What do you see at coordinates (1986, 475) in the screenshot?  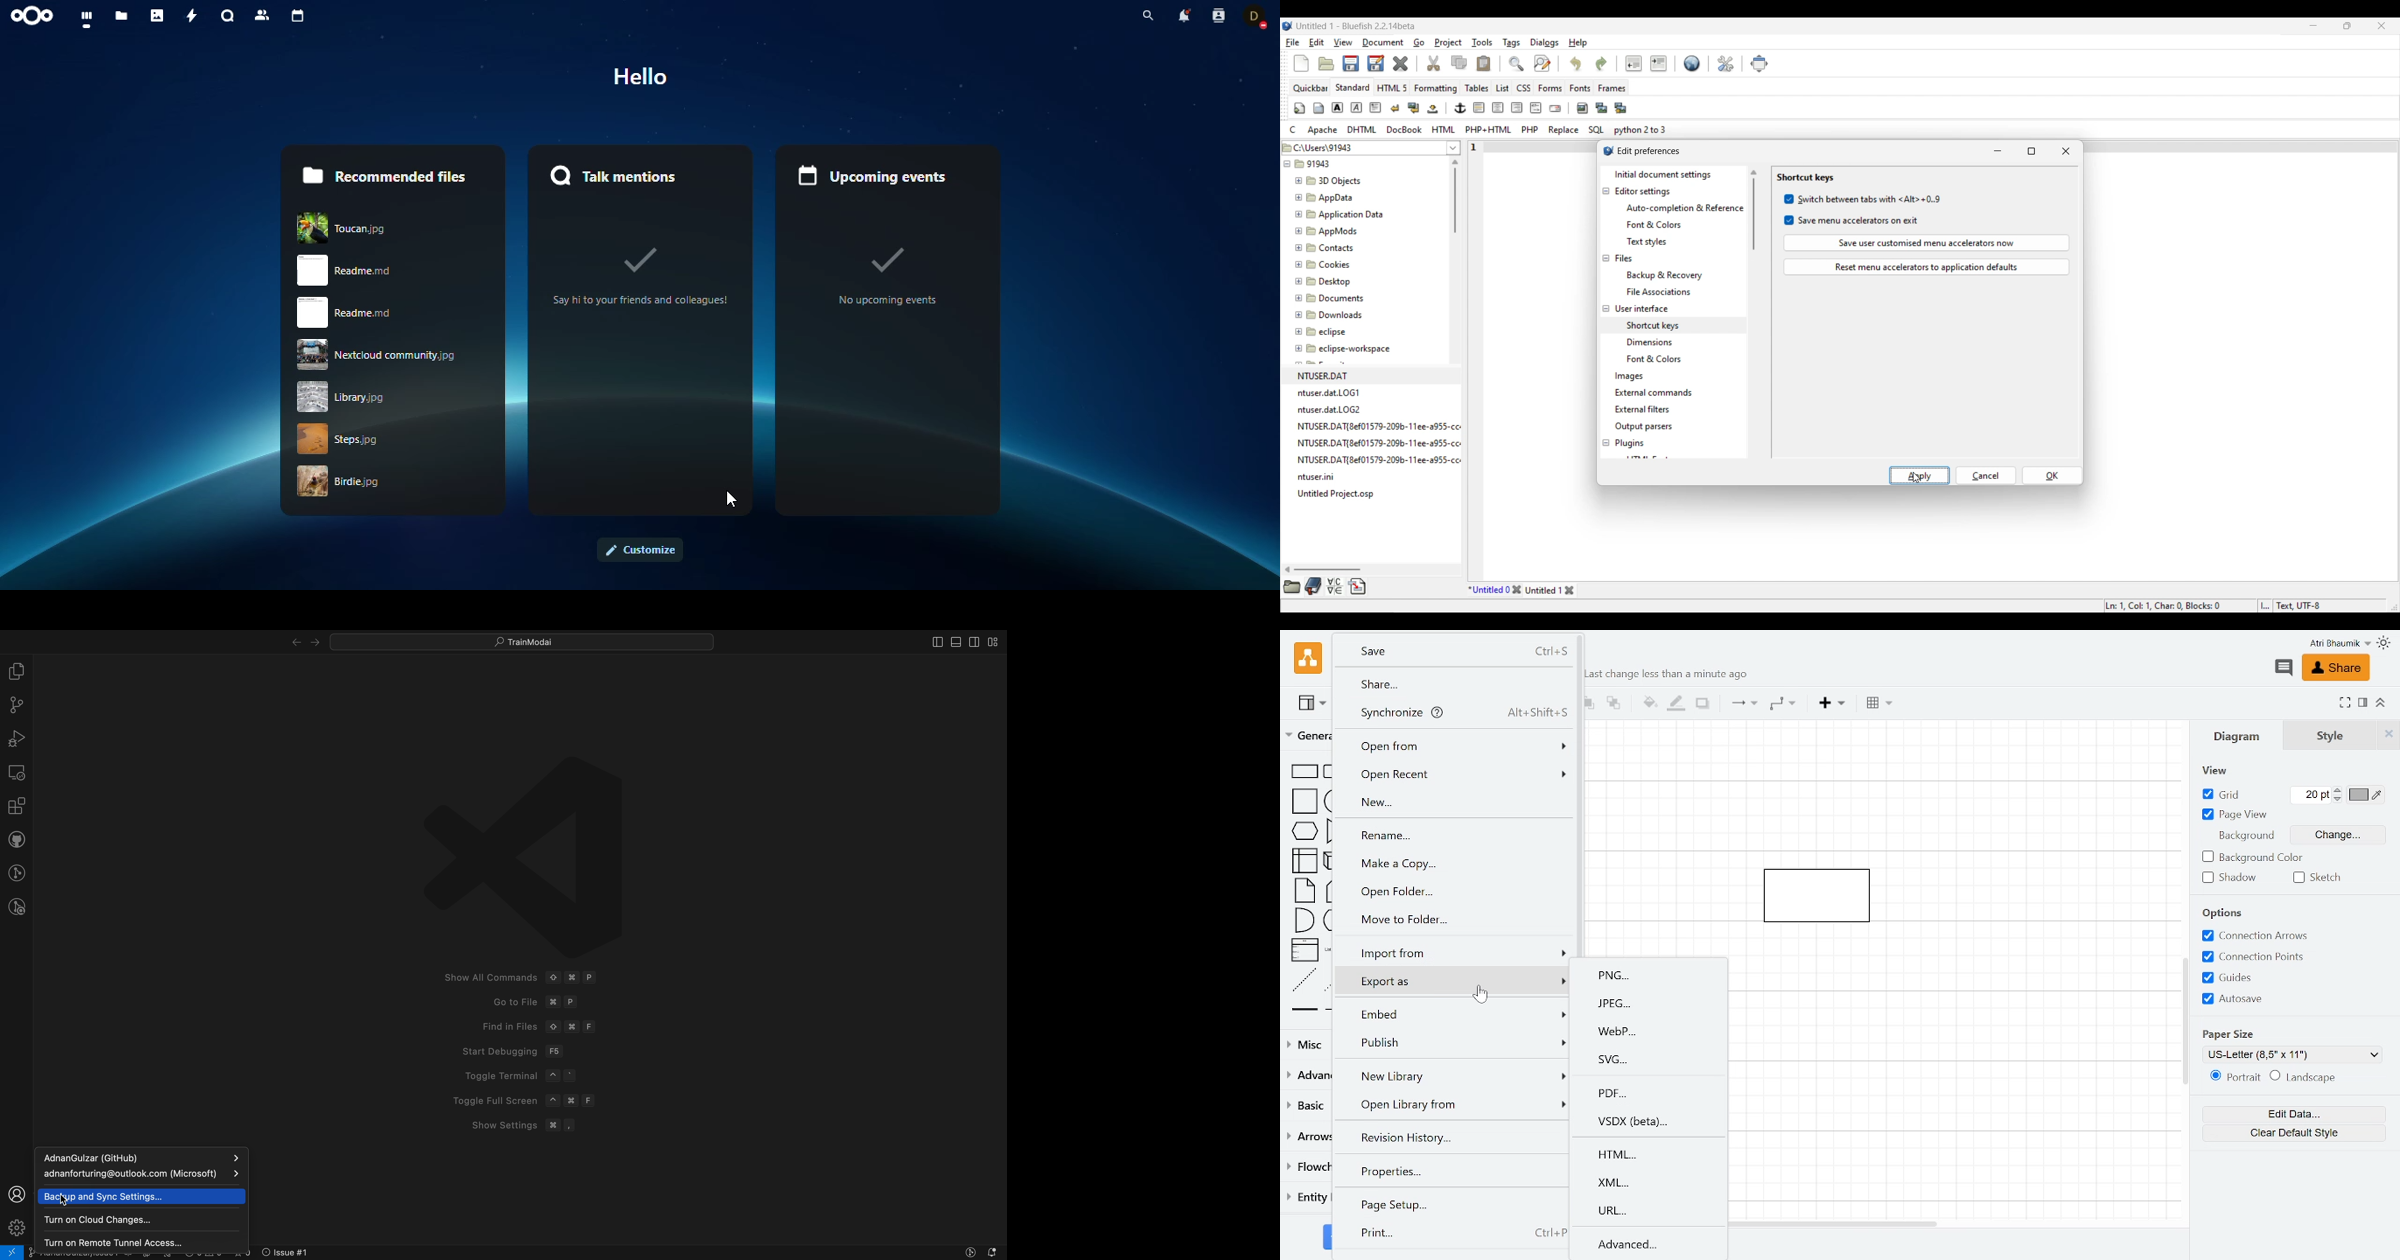 I see `Cancel` at bounding box center [1986, 475].